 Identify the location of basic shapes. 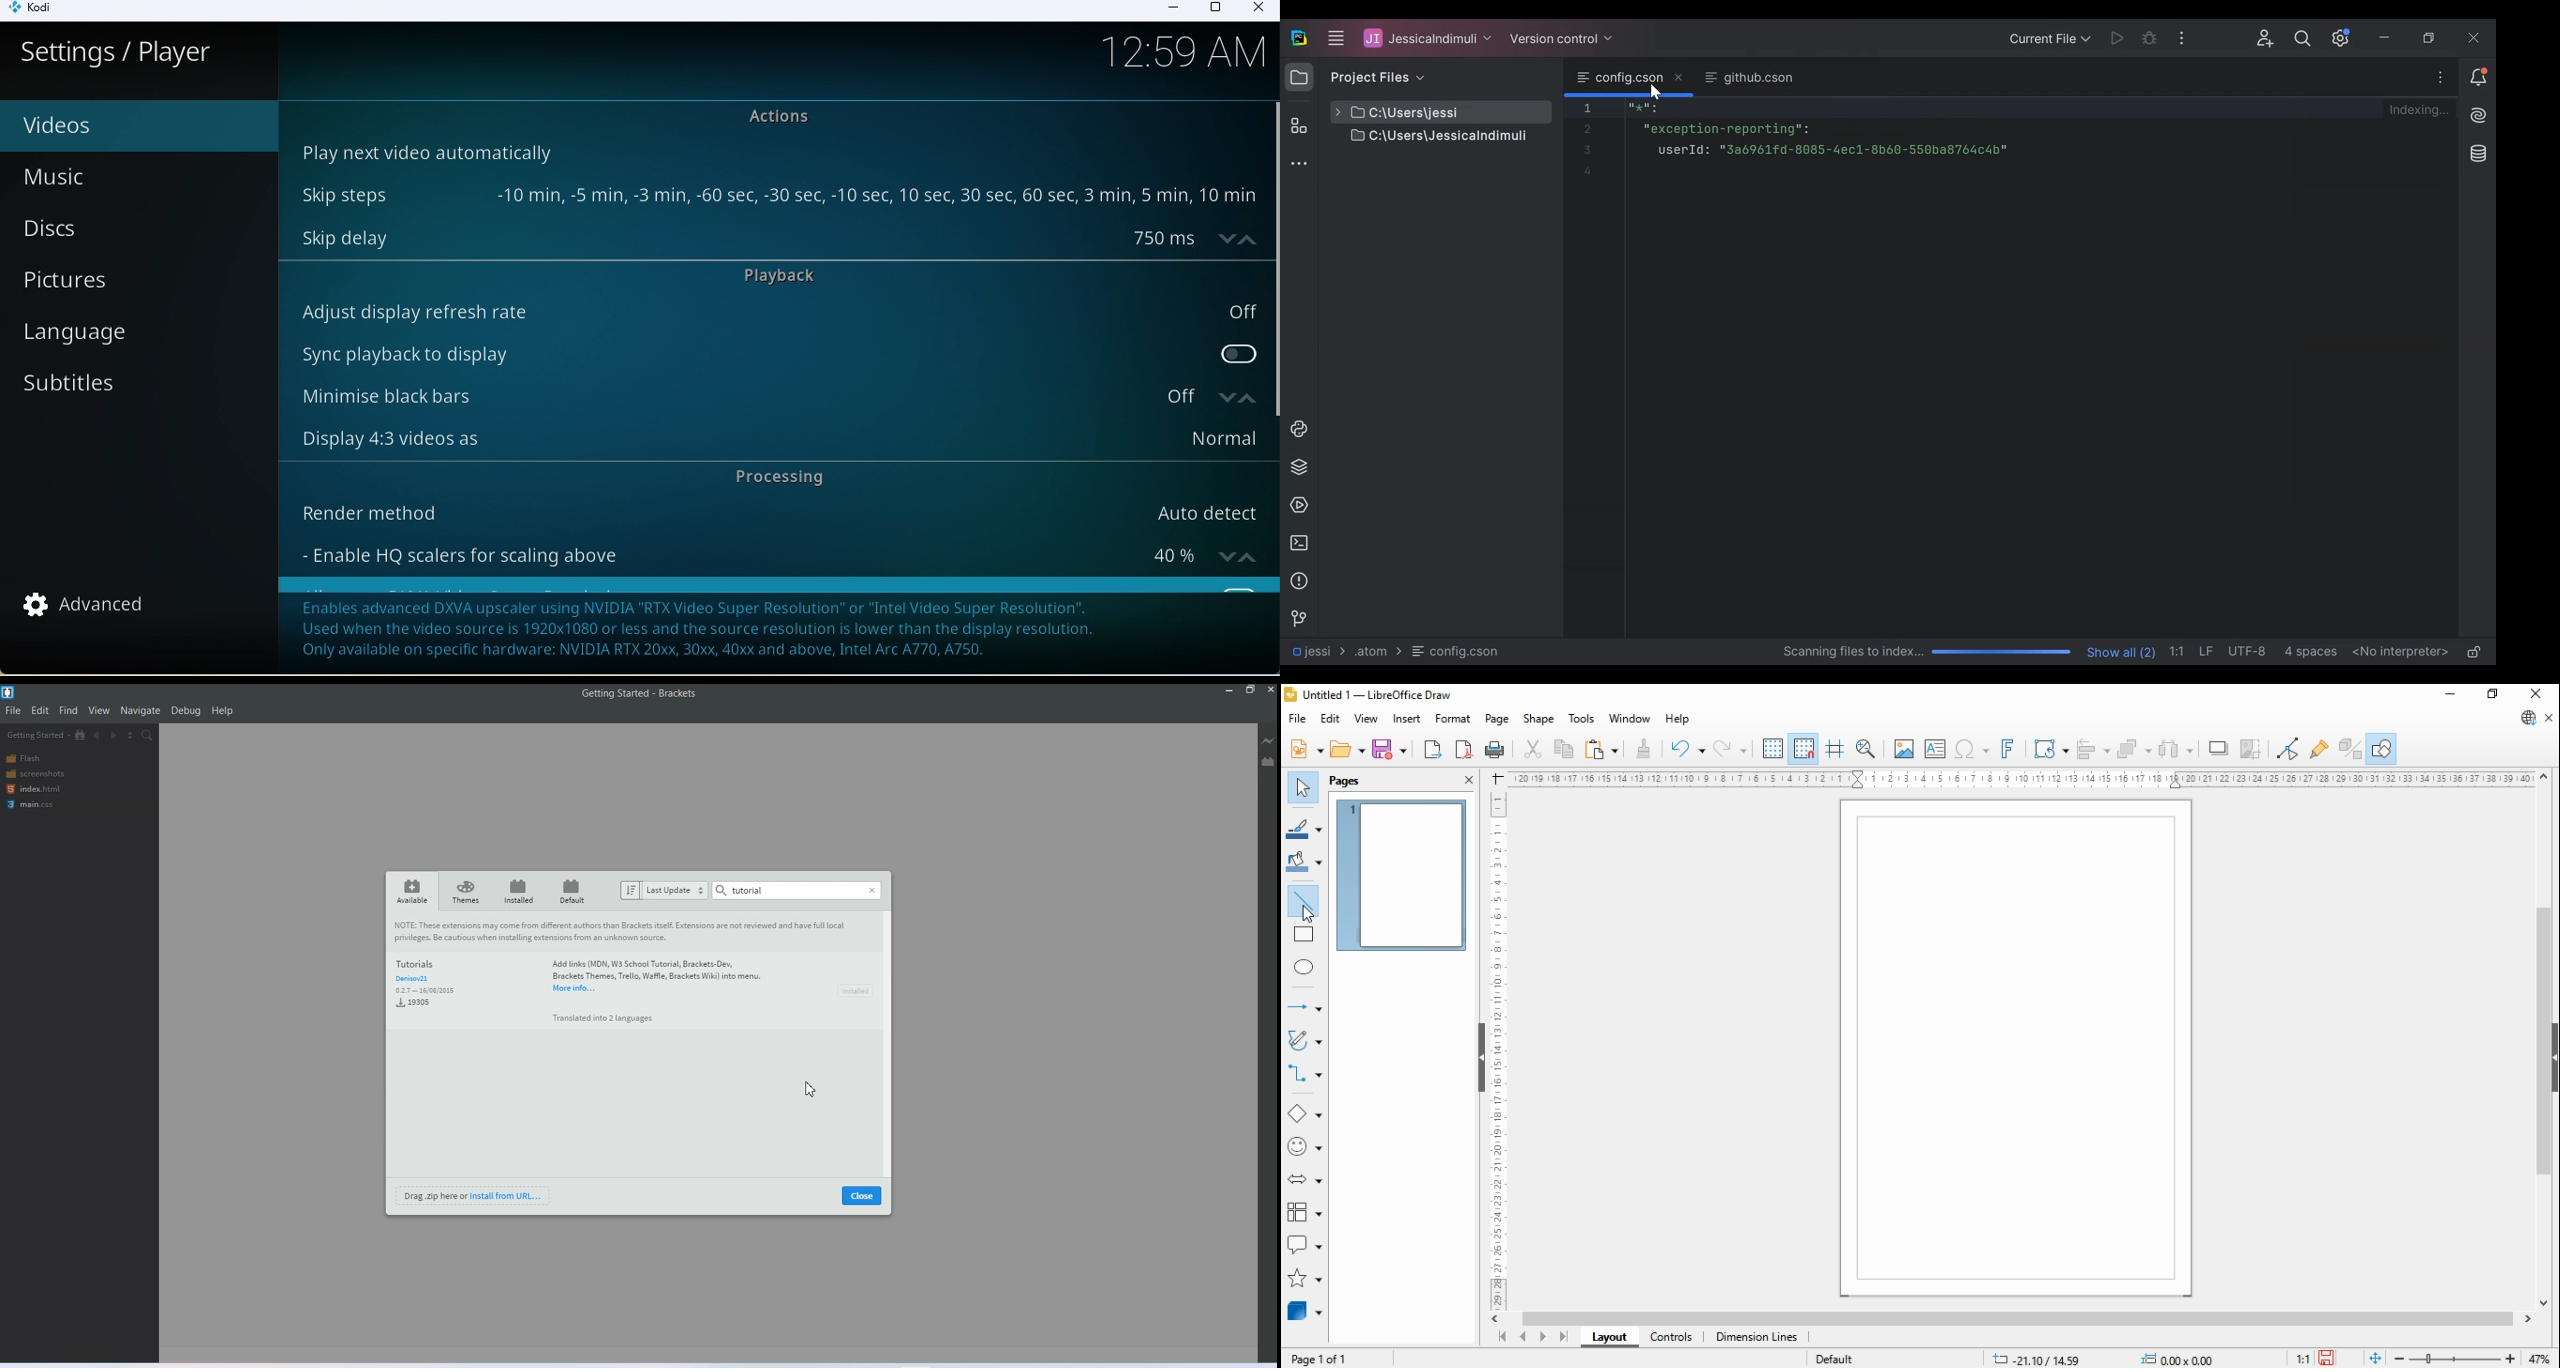
(1304, 1114).